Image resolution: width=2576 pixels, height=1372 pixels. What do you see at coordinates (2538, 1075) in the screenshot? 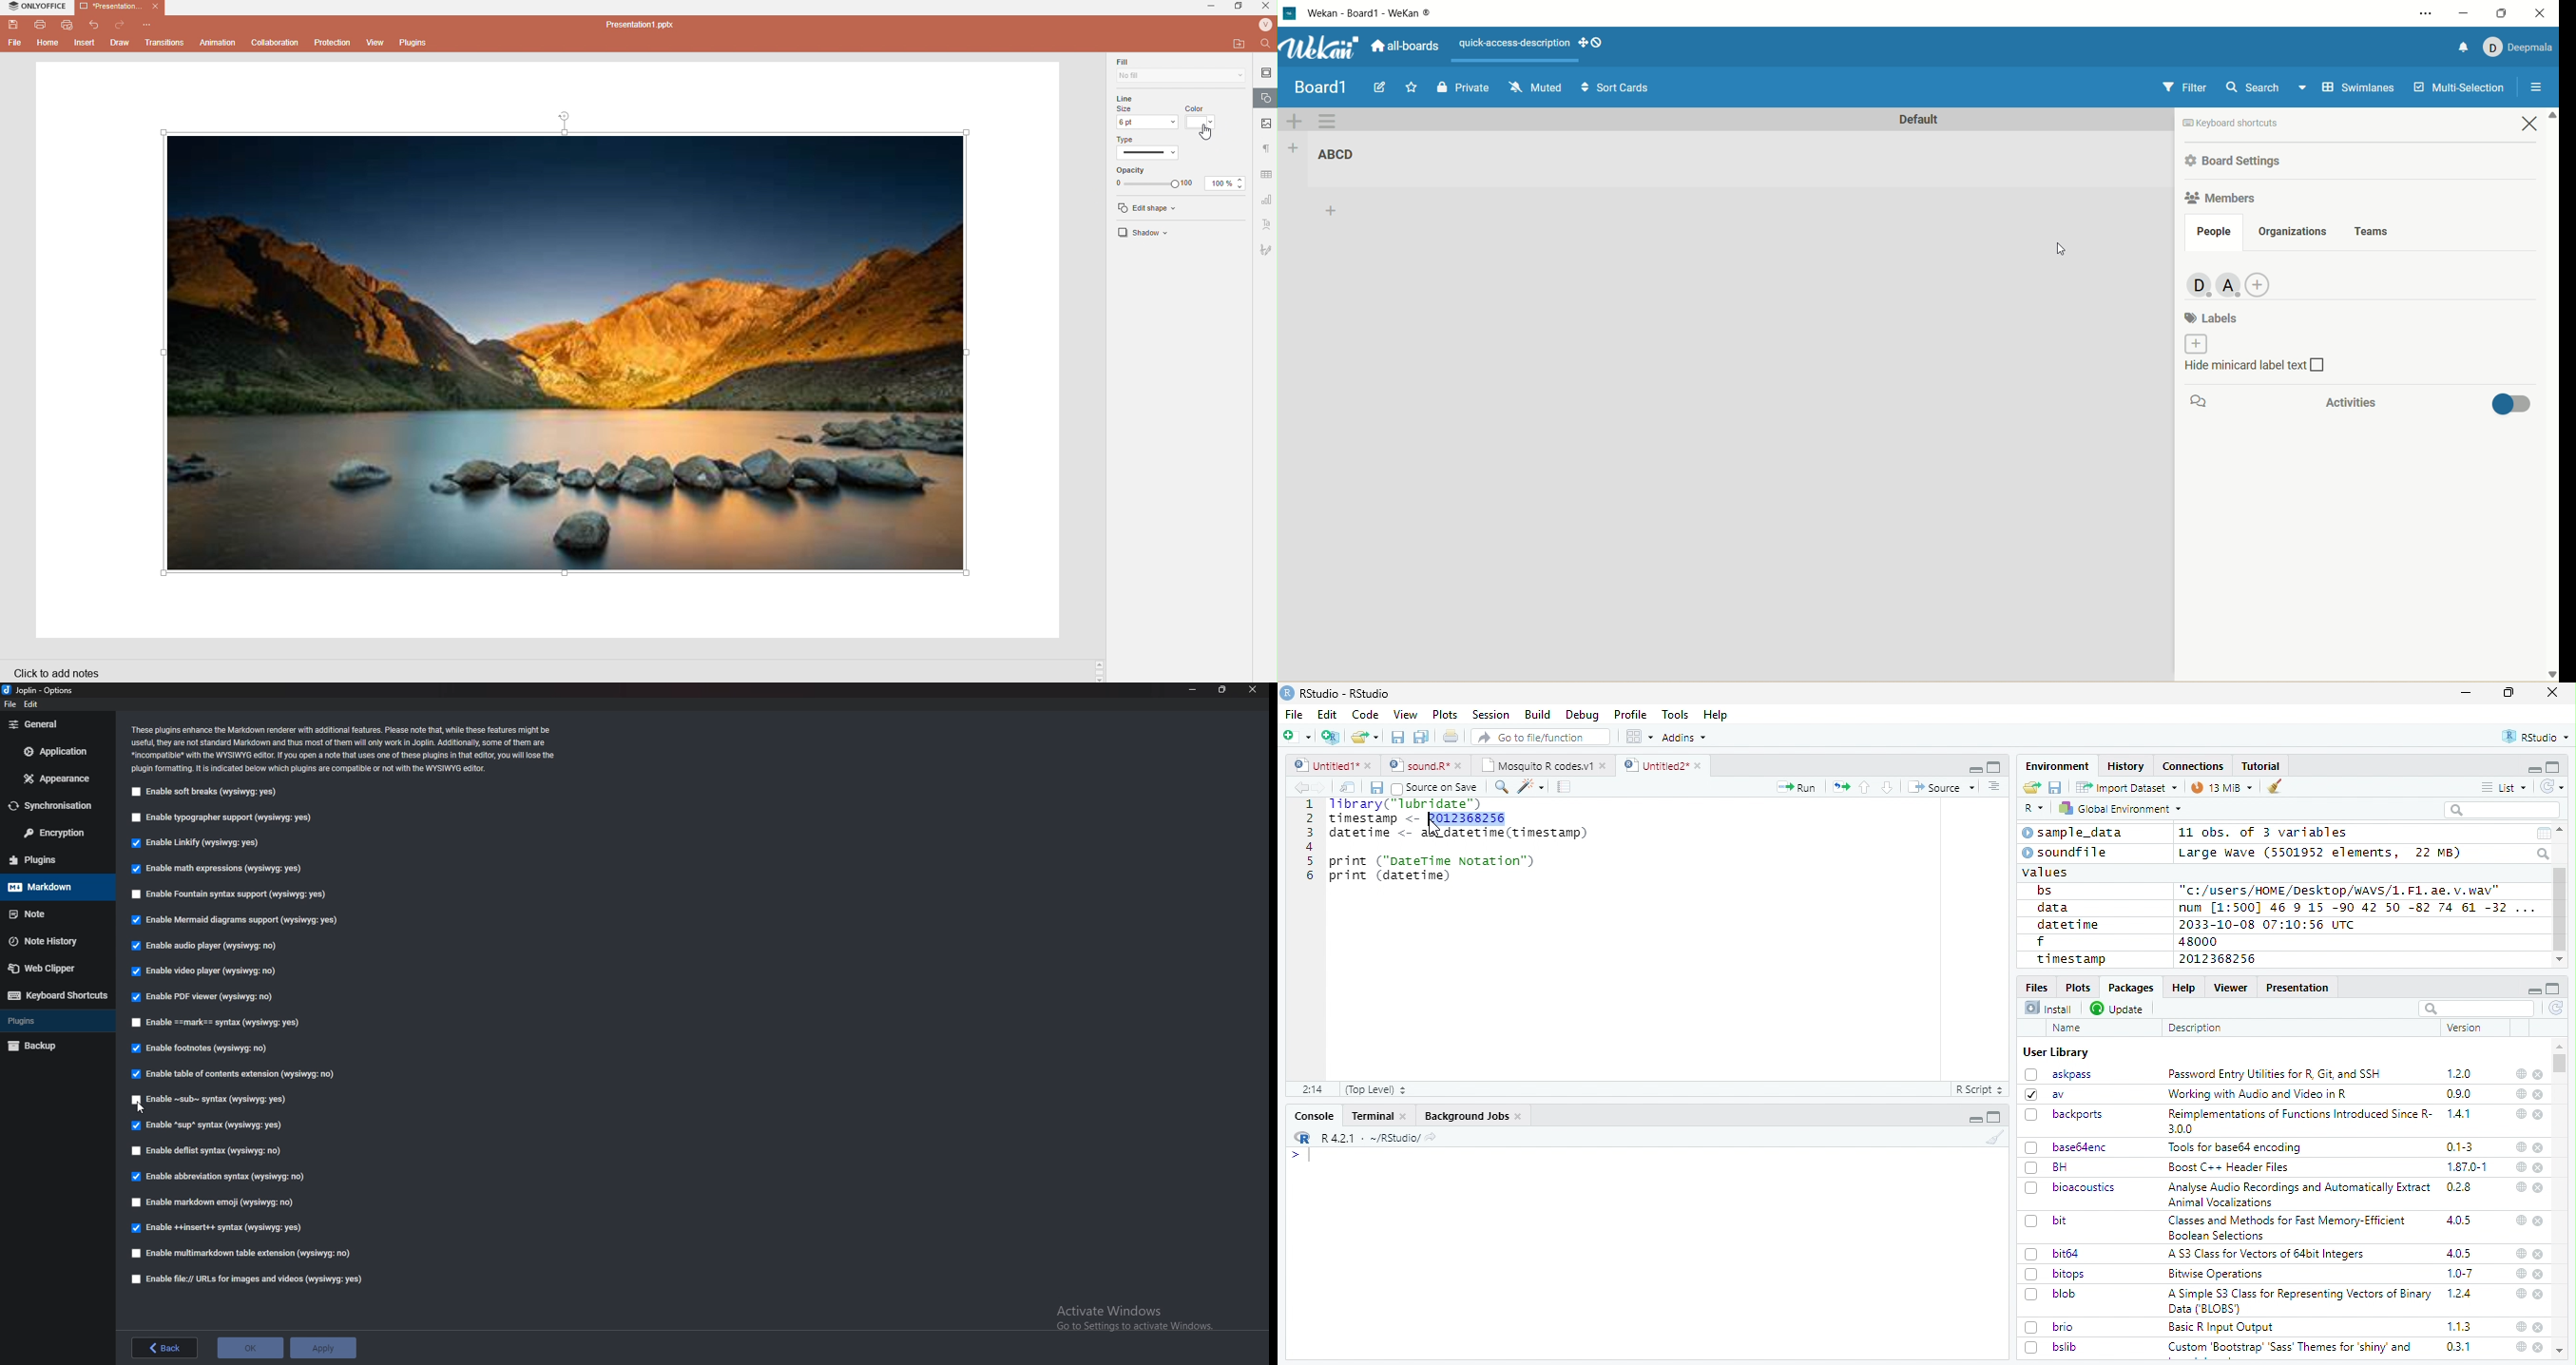
I see `close` at bounding box center [2538, 1075].